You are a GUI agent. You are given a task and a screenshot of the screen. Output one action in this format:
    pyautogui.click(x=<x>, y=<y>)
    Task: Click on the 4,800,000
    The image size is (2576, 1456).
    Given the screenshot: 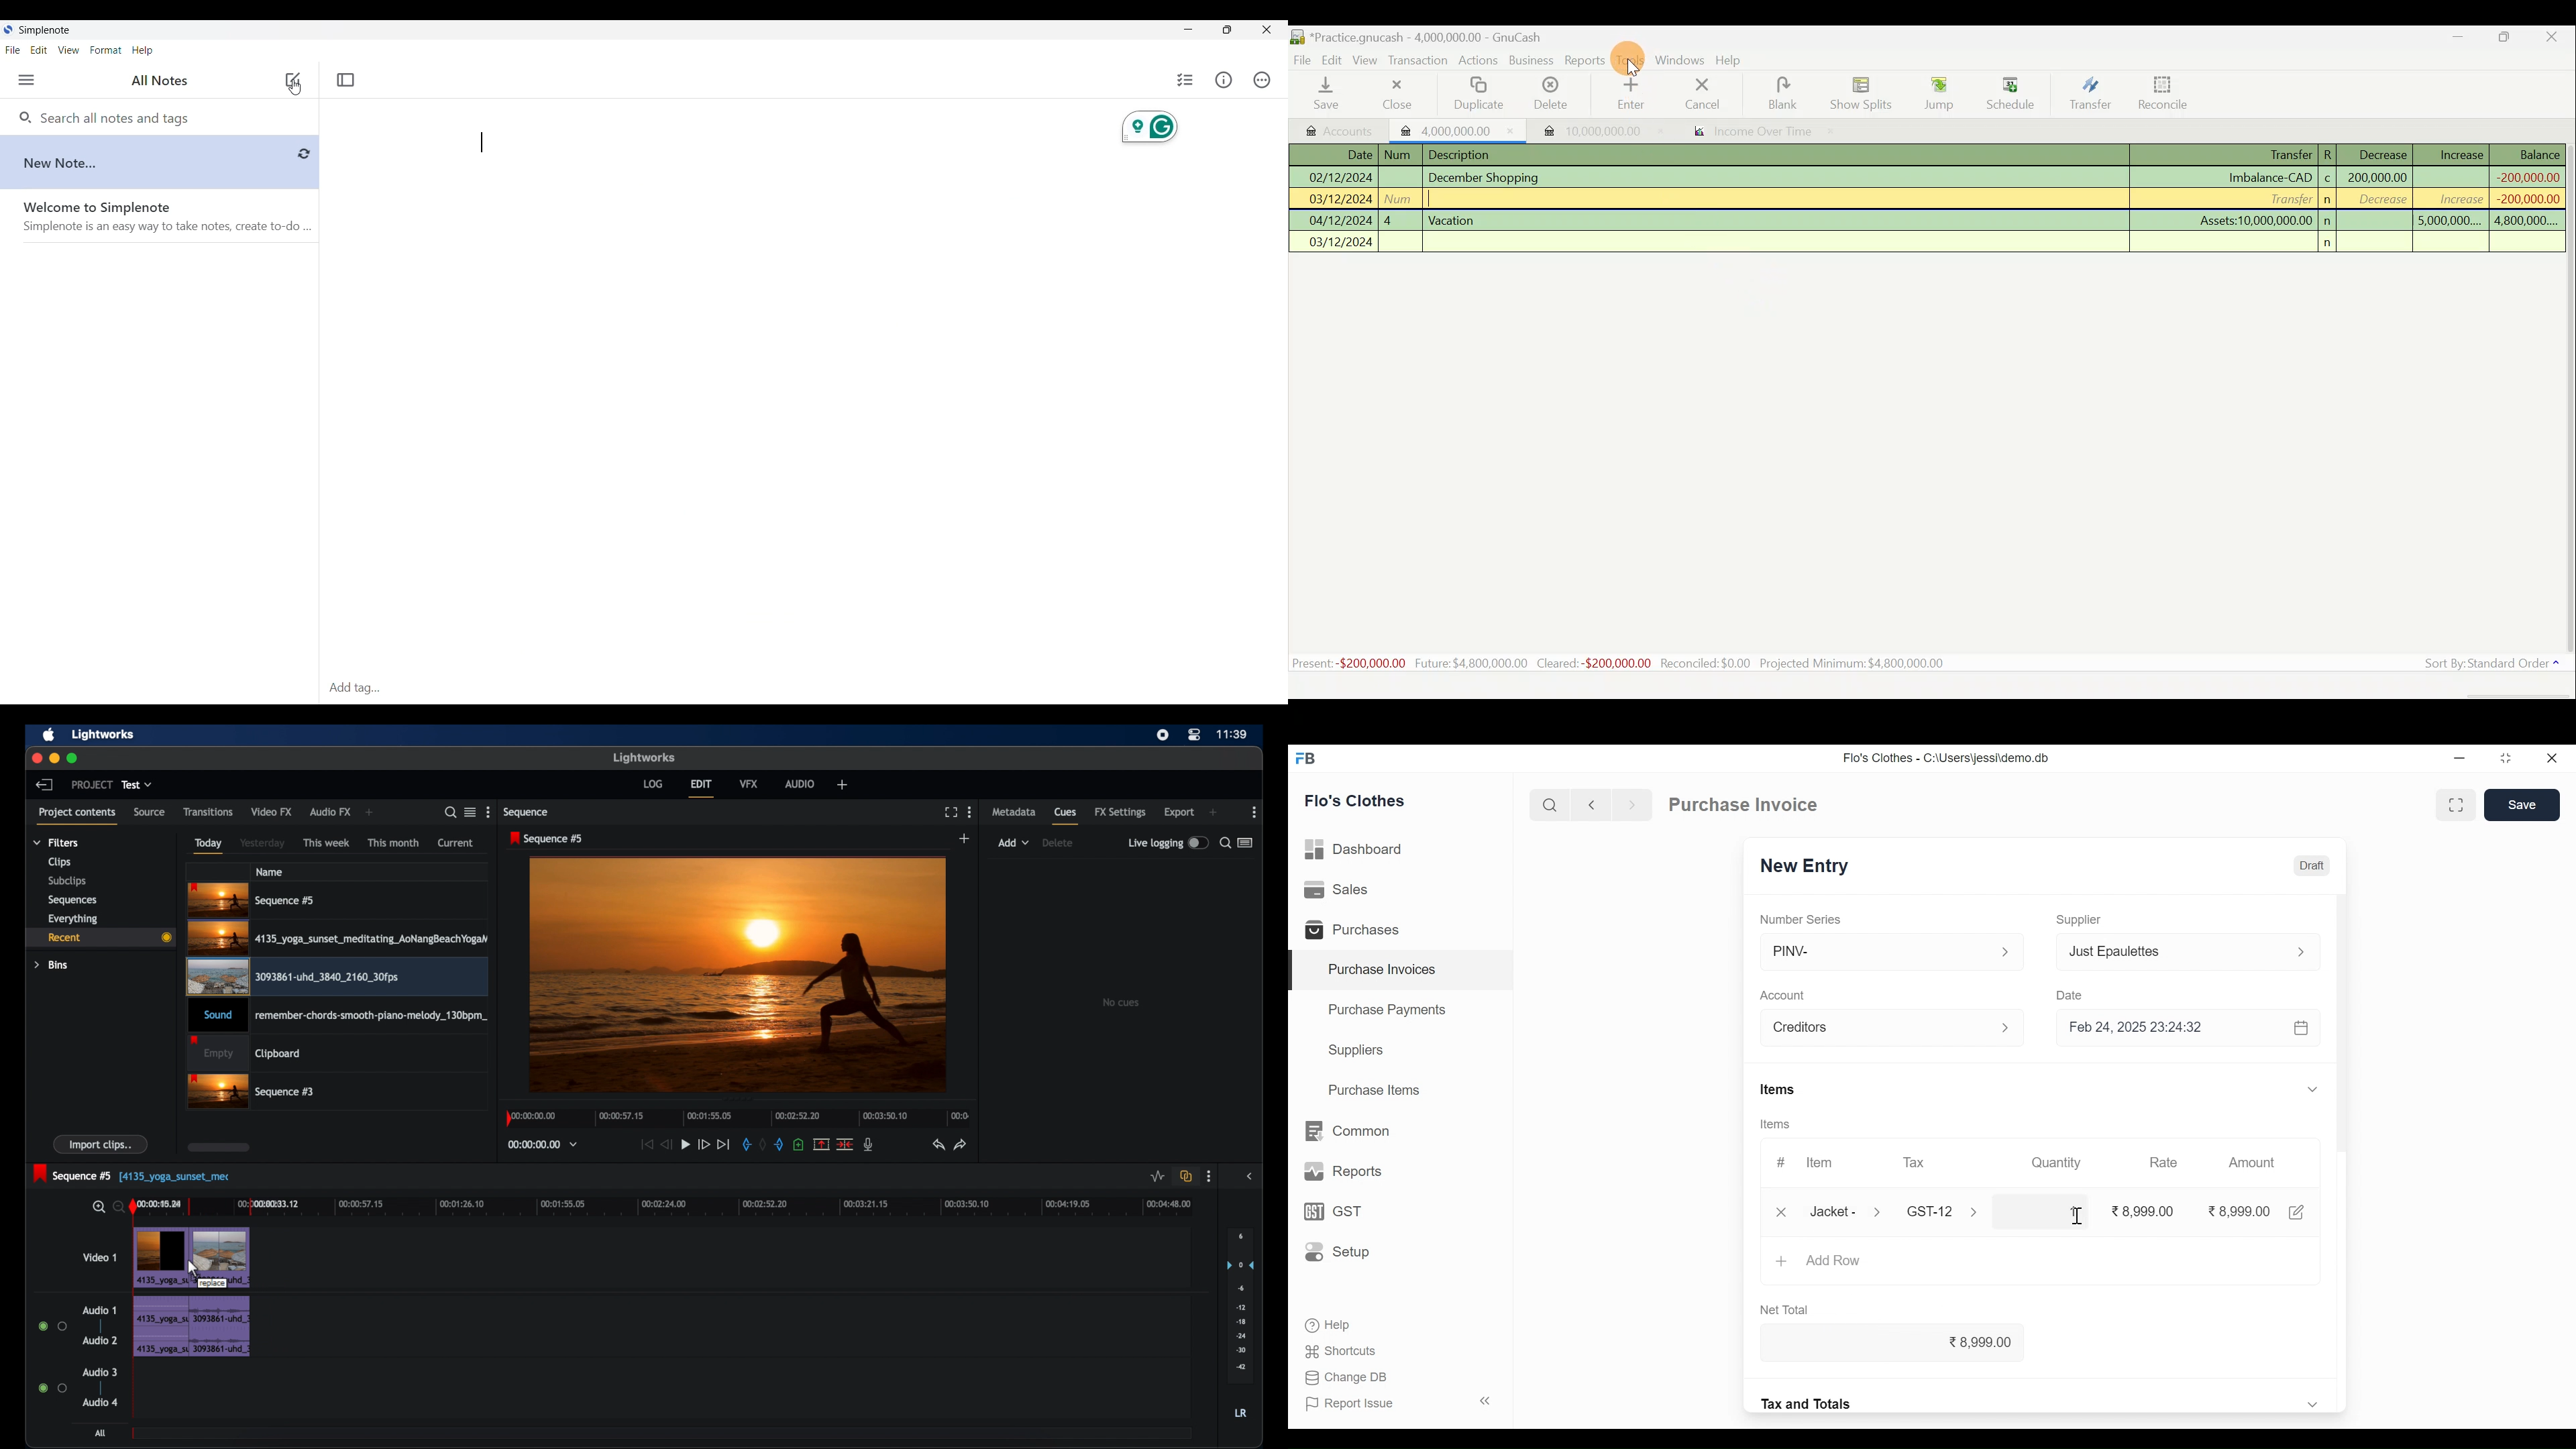 What is the action you would take?
    pyautogui.click(x=2524, y=221)
    